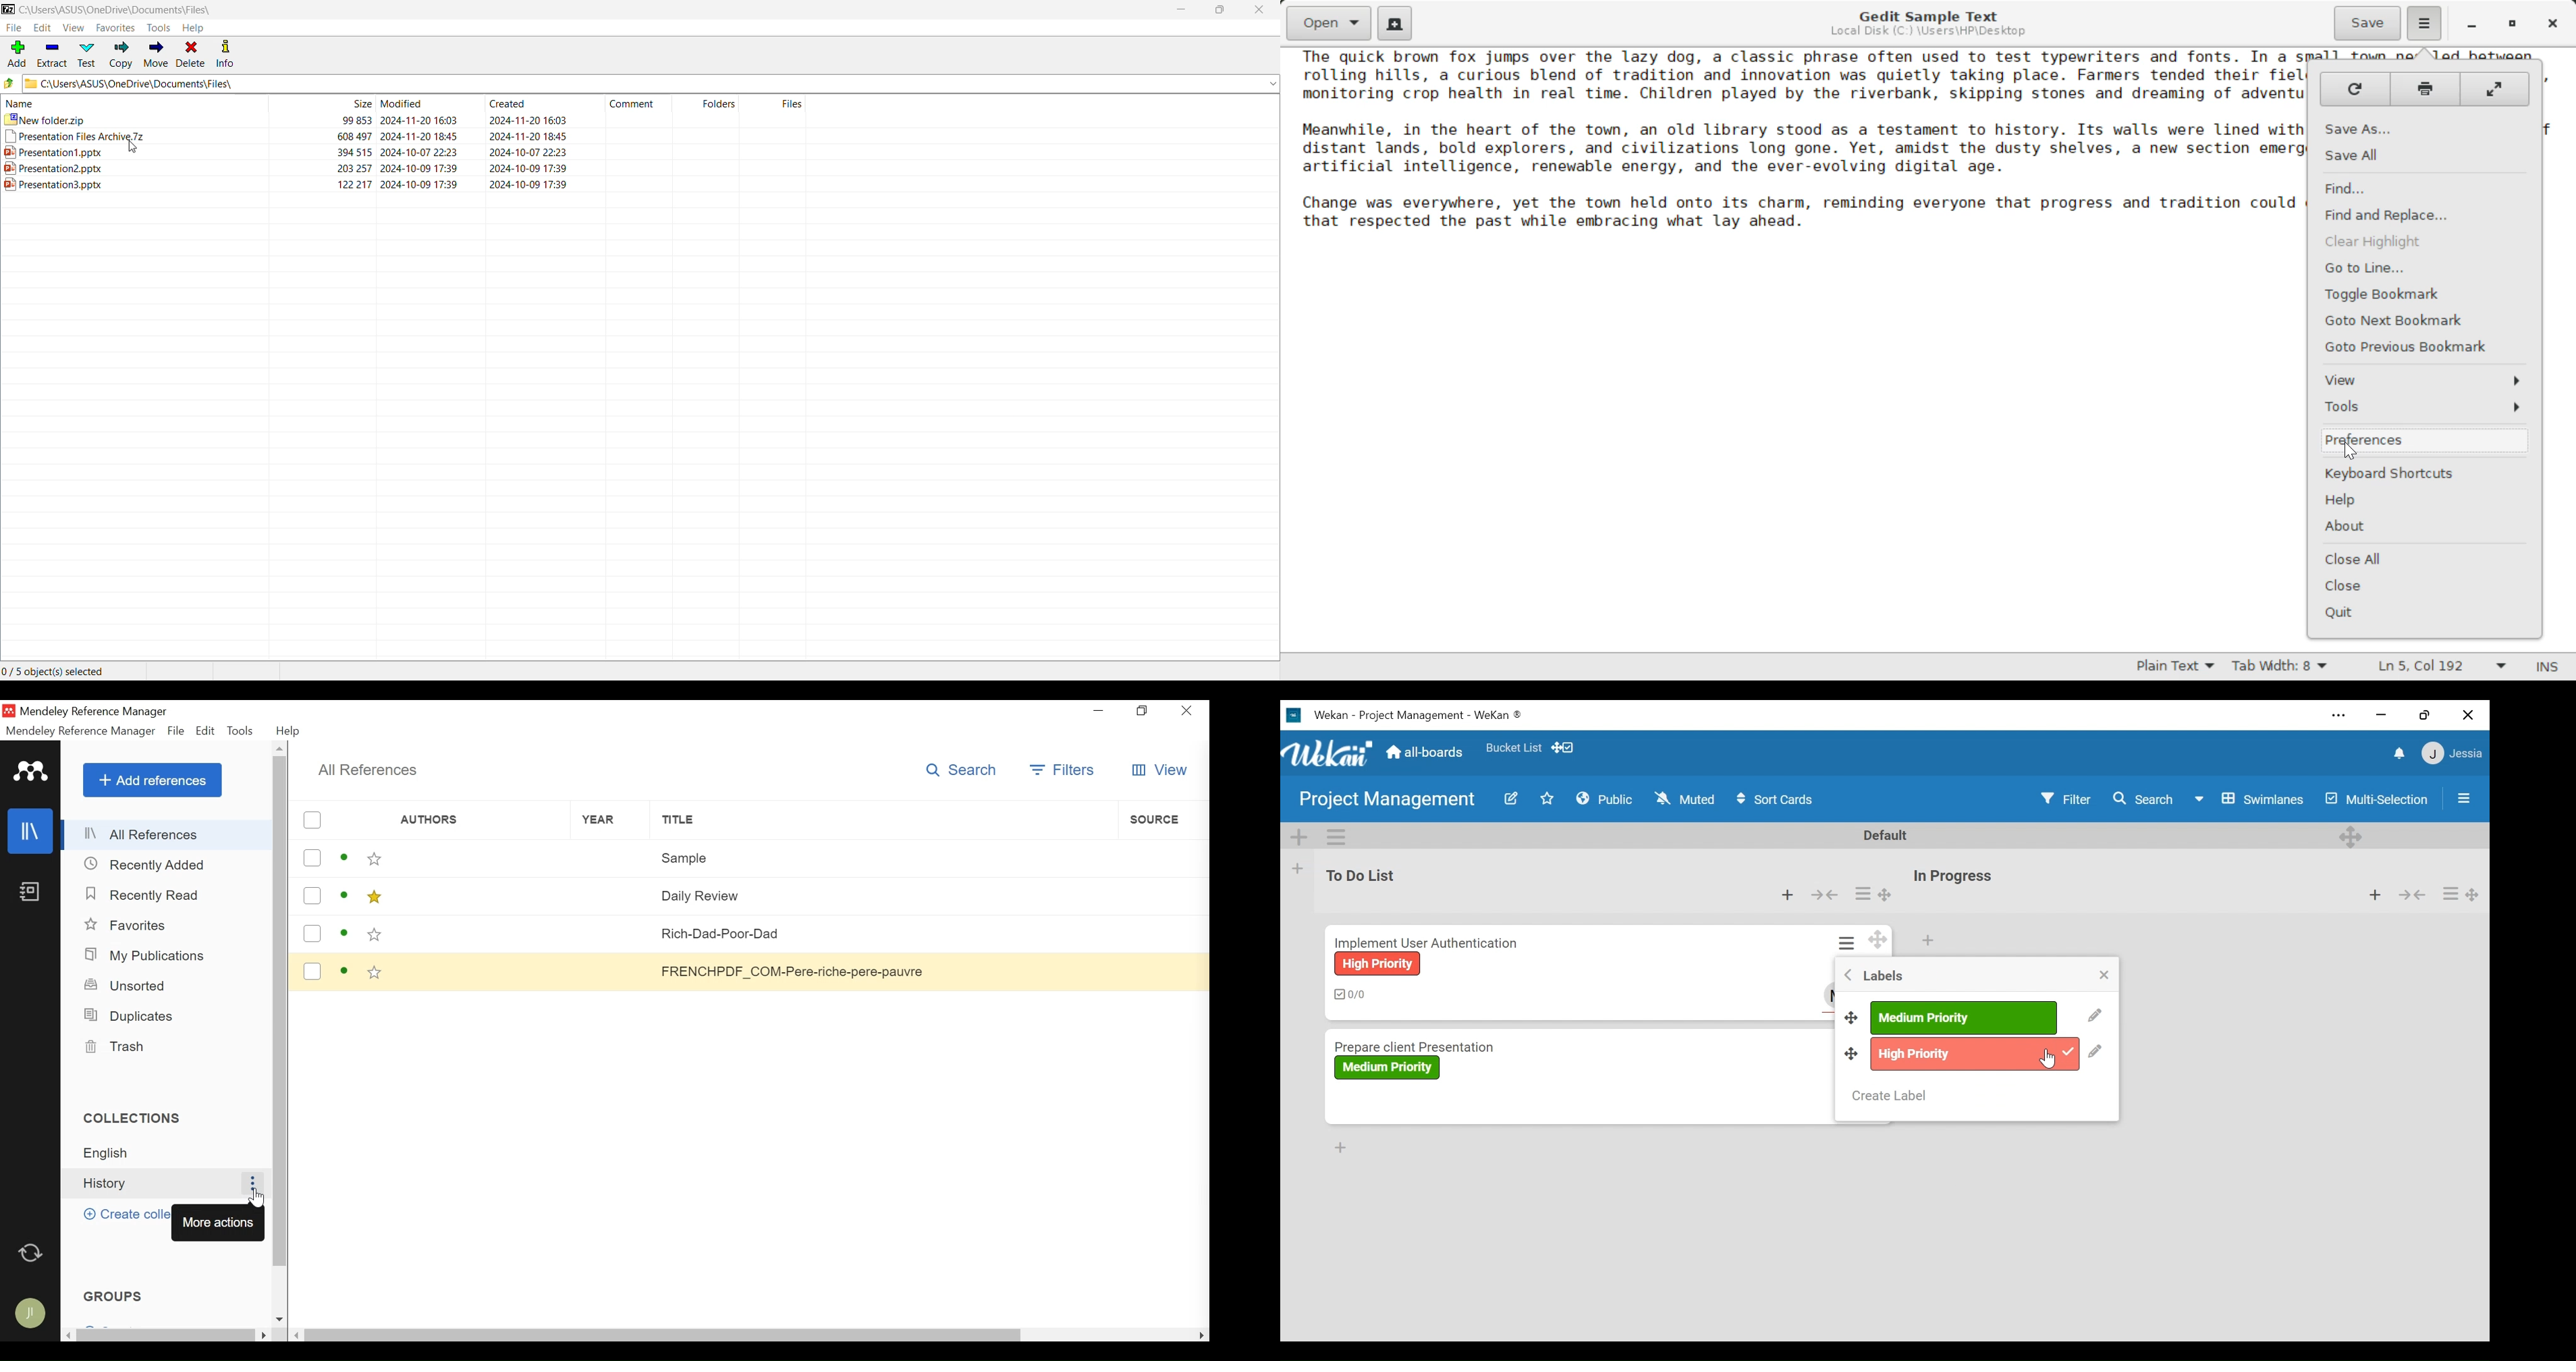 This screenshot has width=2576, height=1372. Describe the element at coordinates (280, 748) in the screenshot. I see `Scroll up` at that location.